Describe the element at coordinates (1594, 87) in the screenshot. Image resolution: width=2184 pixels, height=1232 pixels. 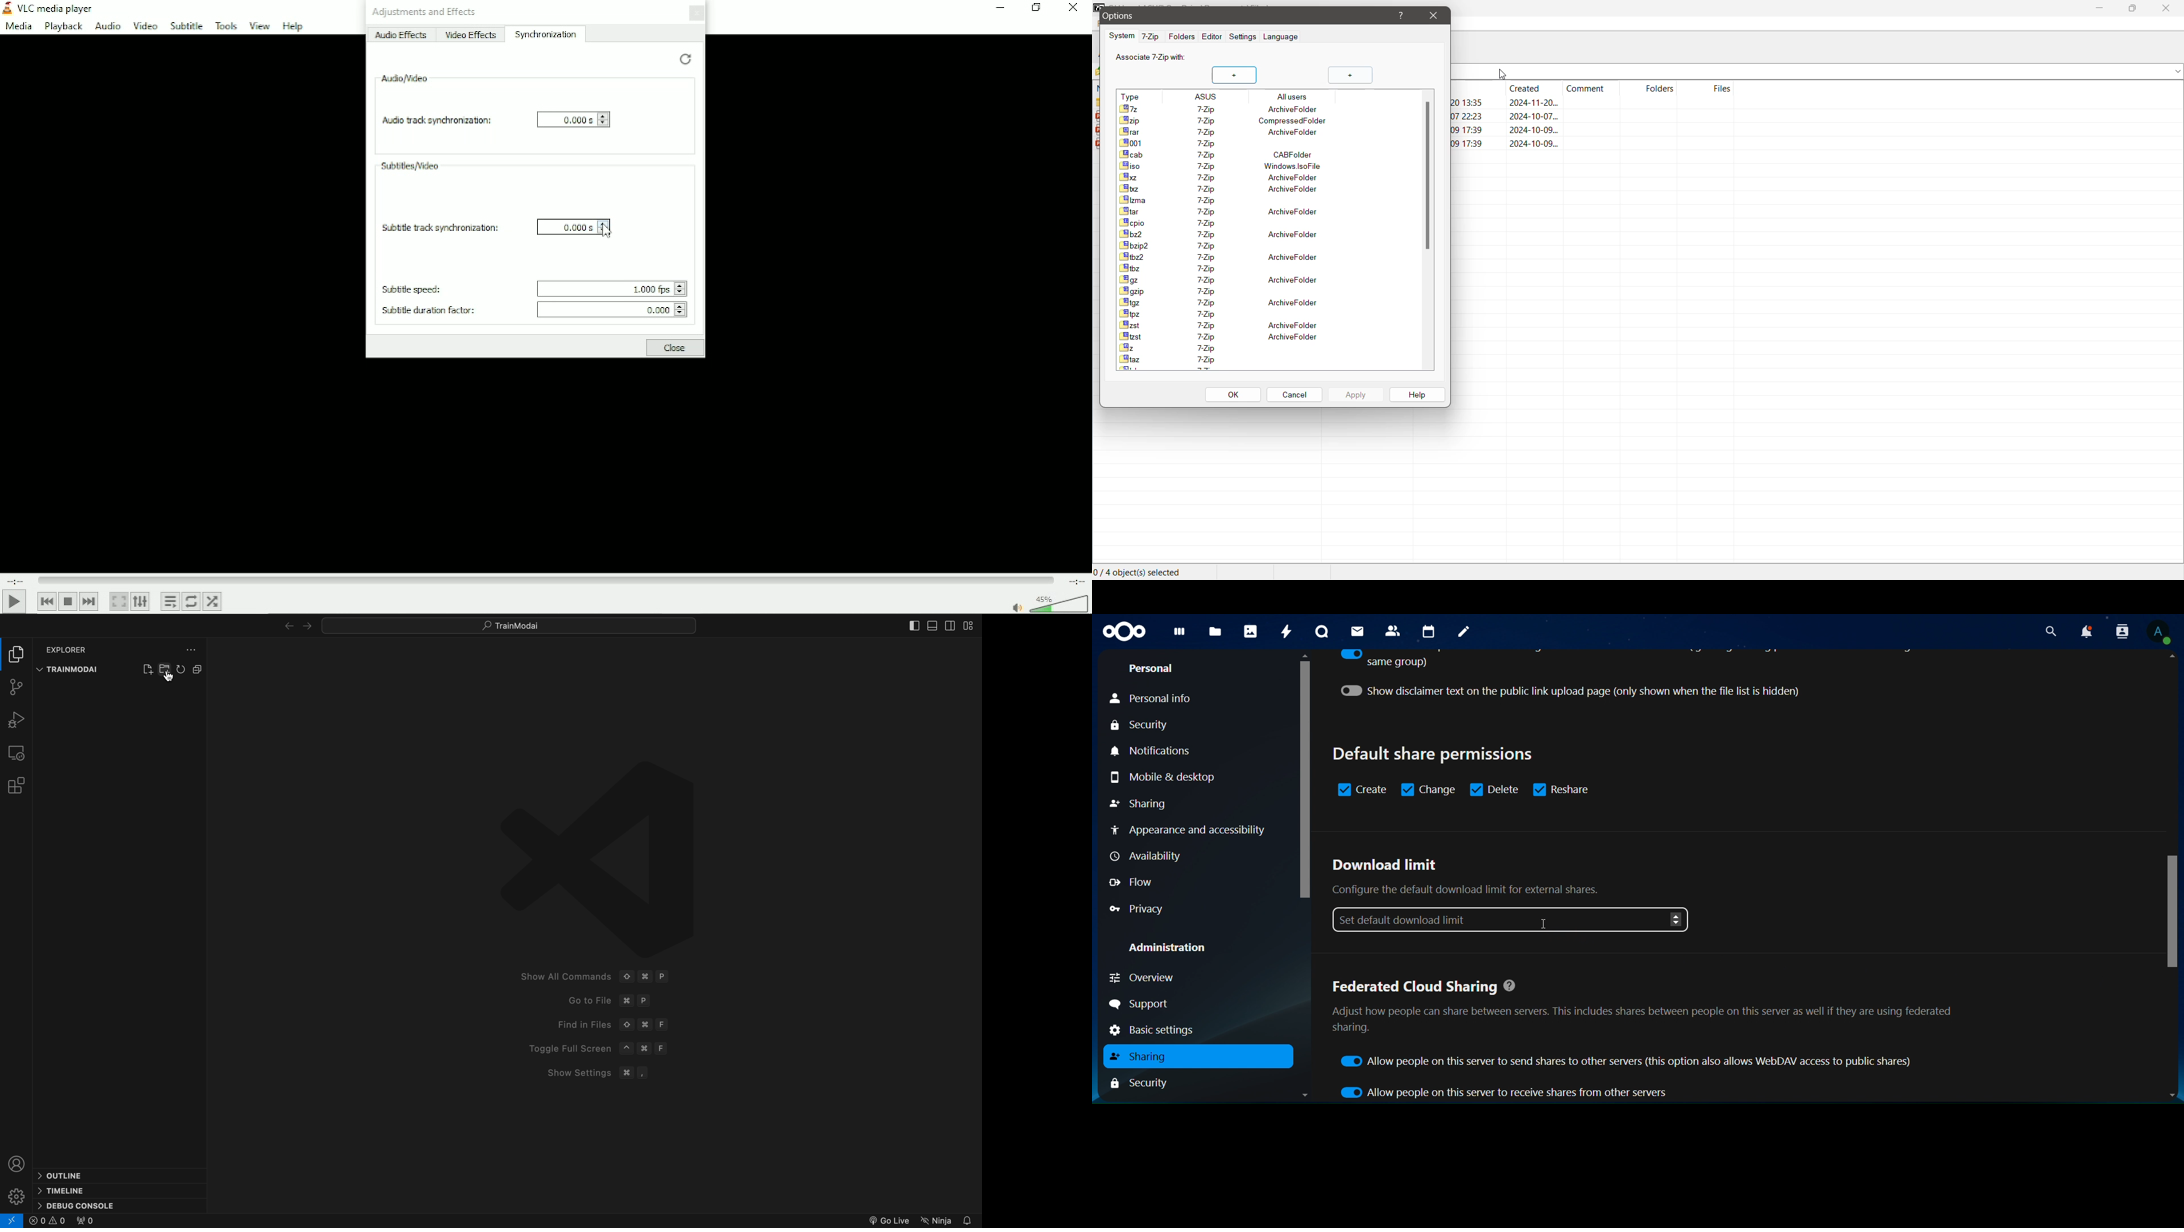
I see `Created Comment Folders Files` at that location.